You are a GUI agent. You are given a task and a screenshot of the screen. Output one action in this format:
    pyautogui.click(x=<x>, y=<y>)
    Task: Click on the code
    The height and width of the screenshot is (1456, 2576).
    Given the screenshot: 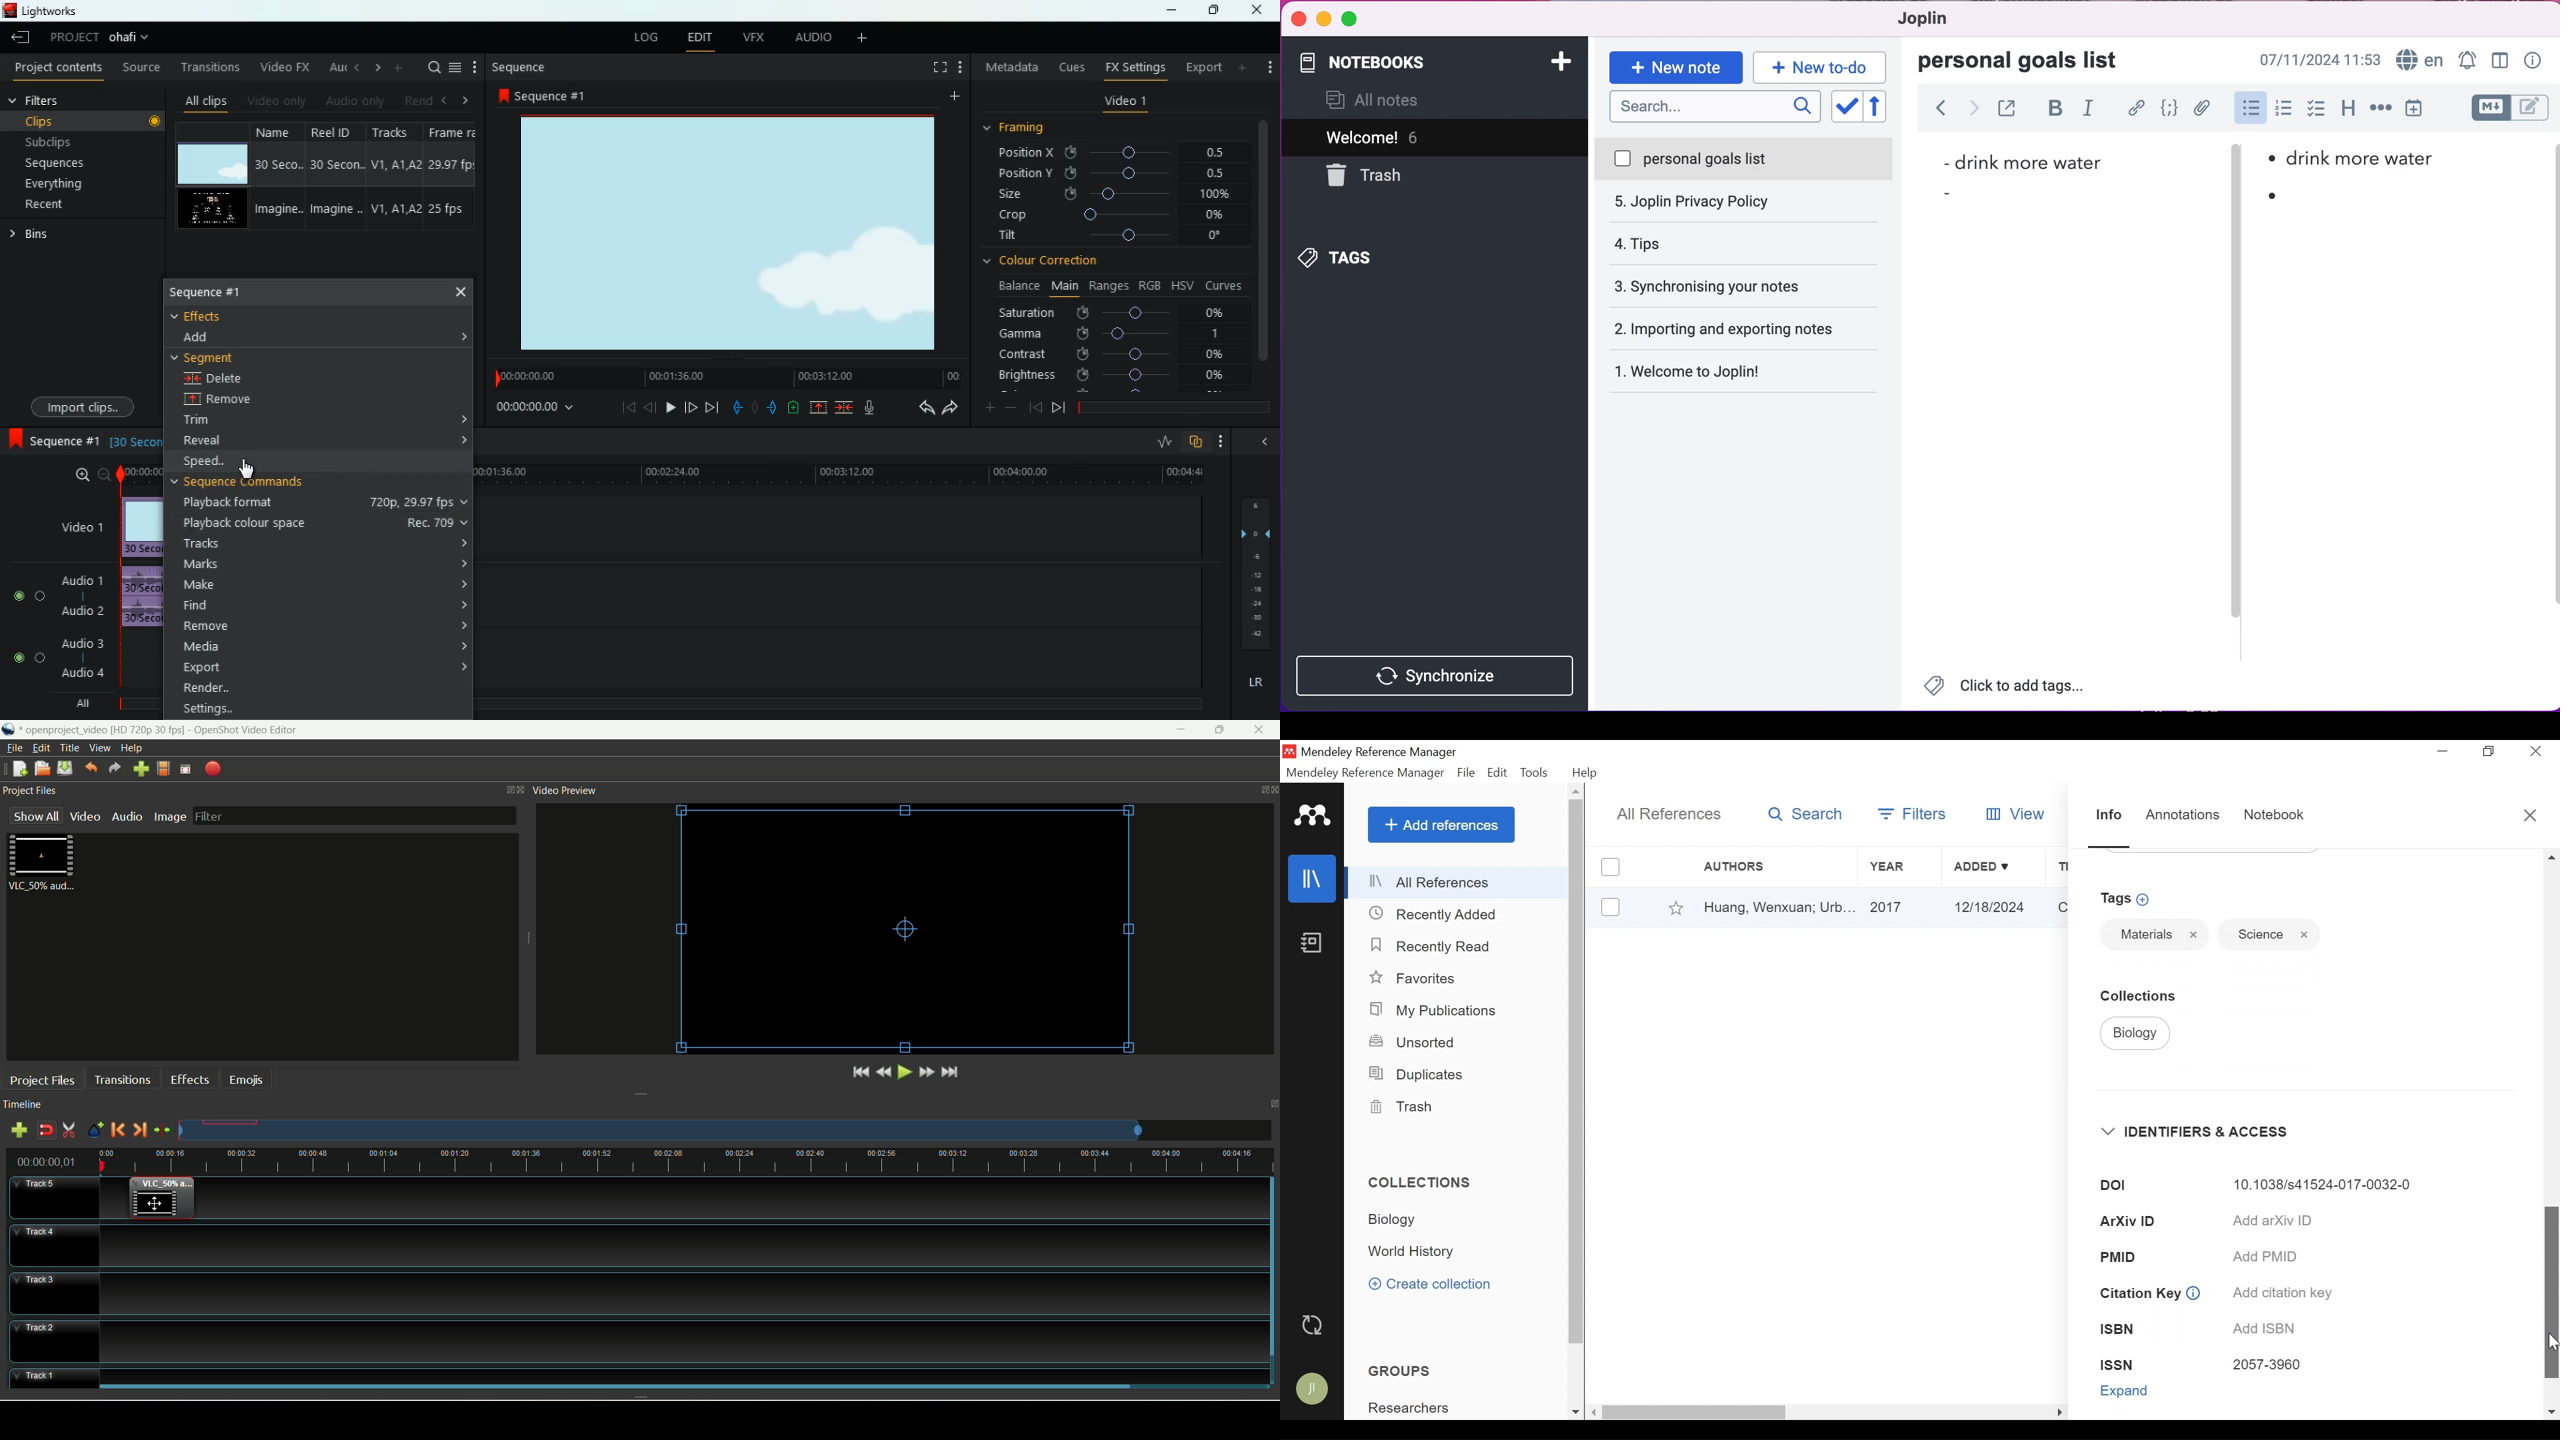 What is the action you would take?
    pyautogui.click(x=2167, y=109)
    